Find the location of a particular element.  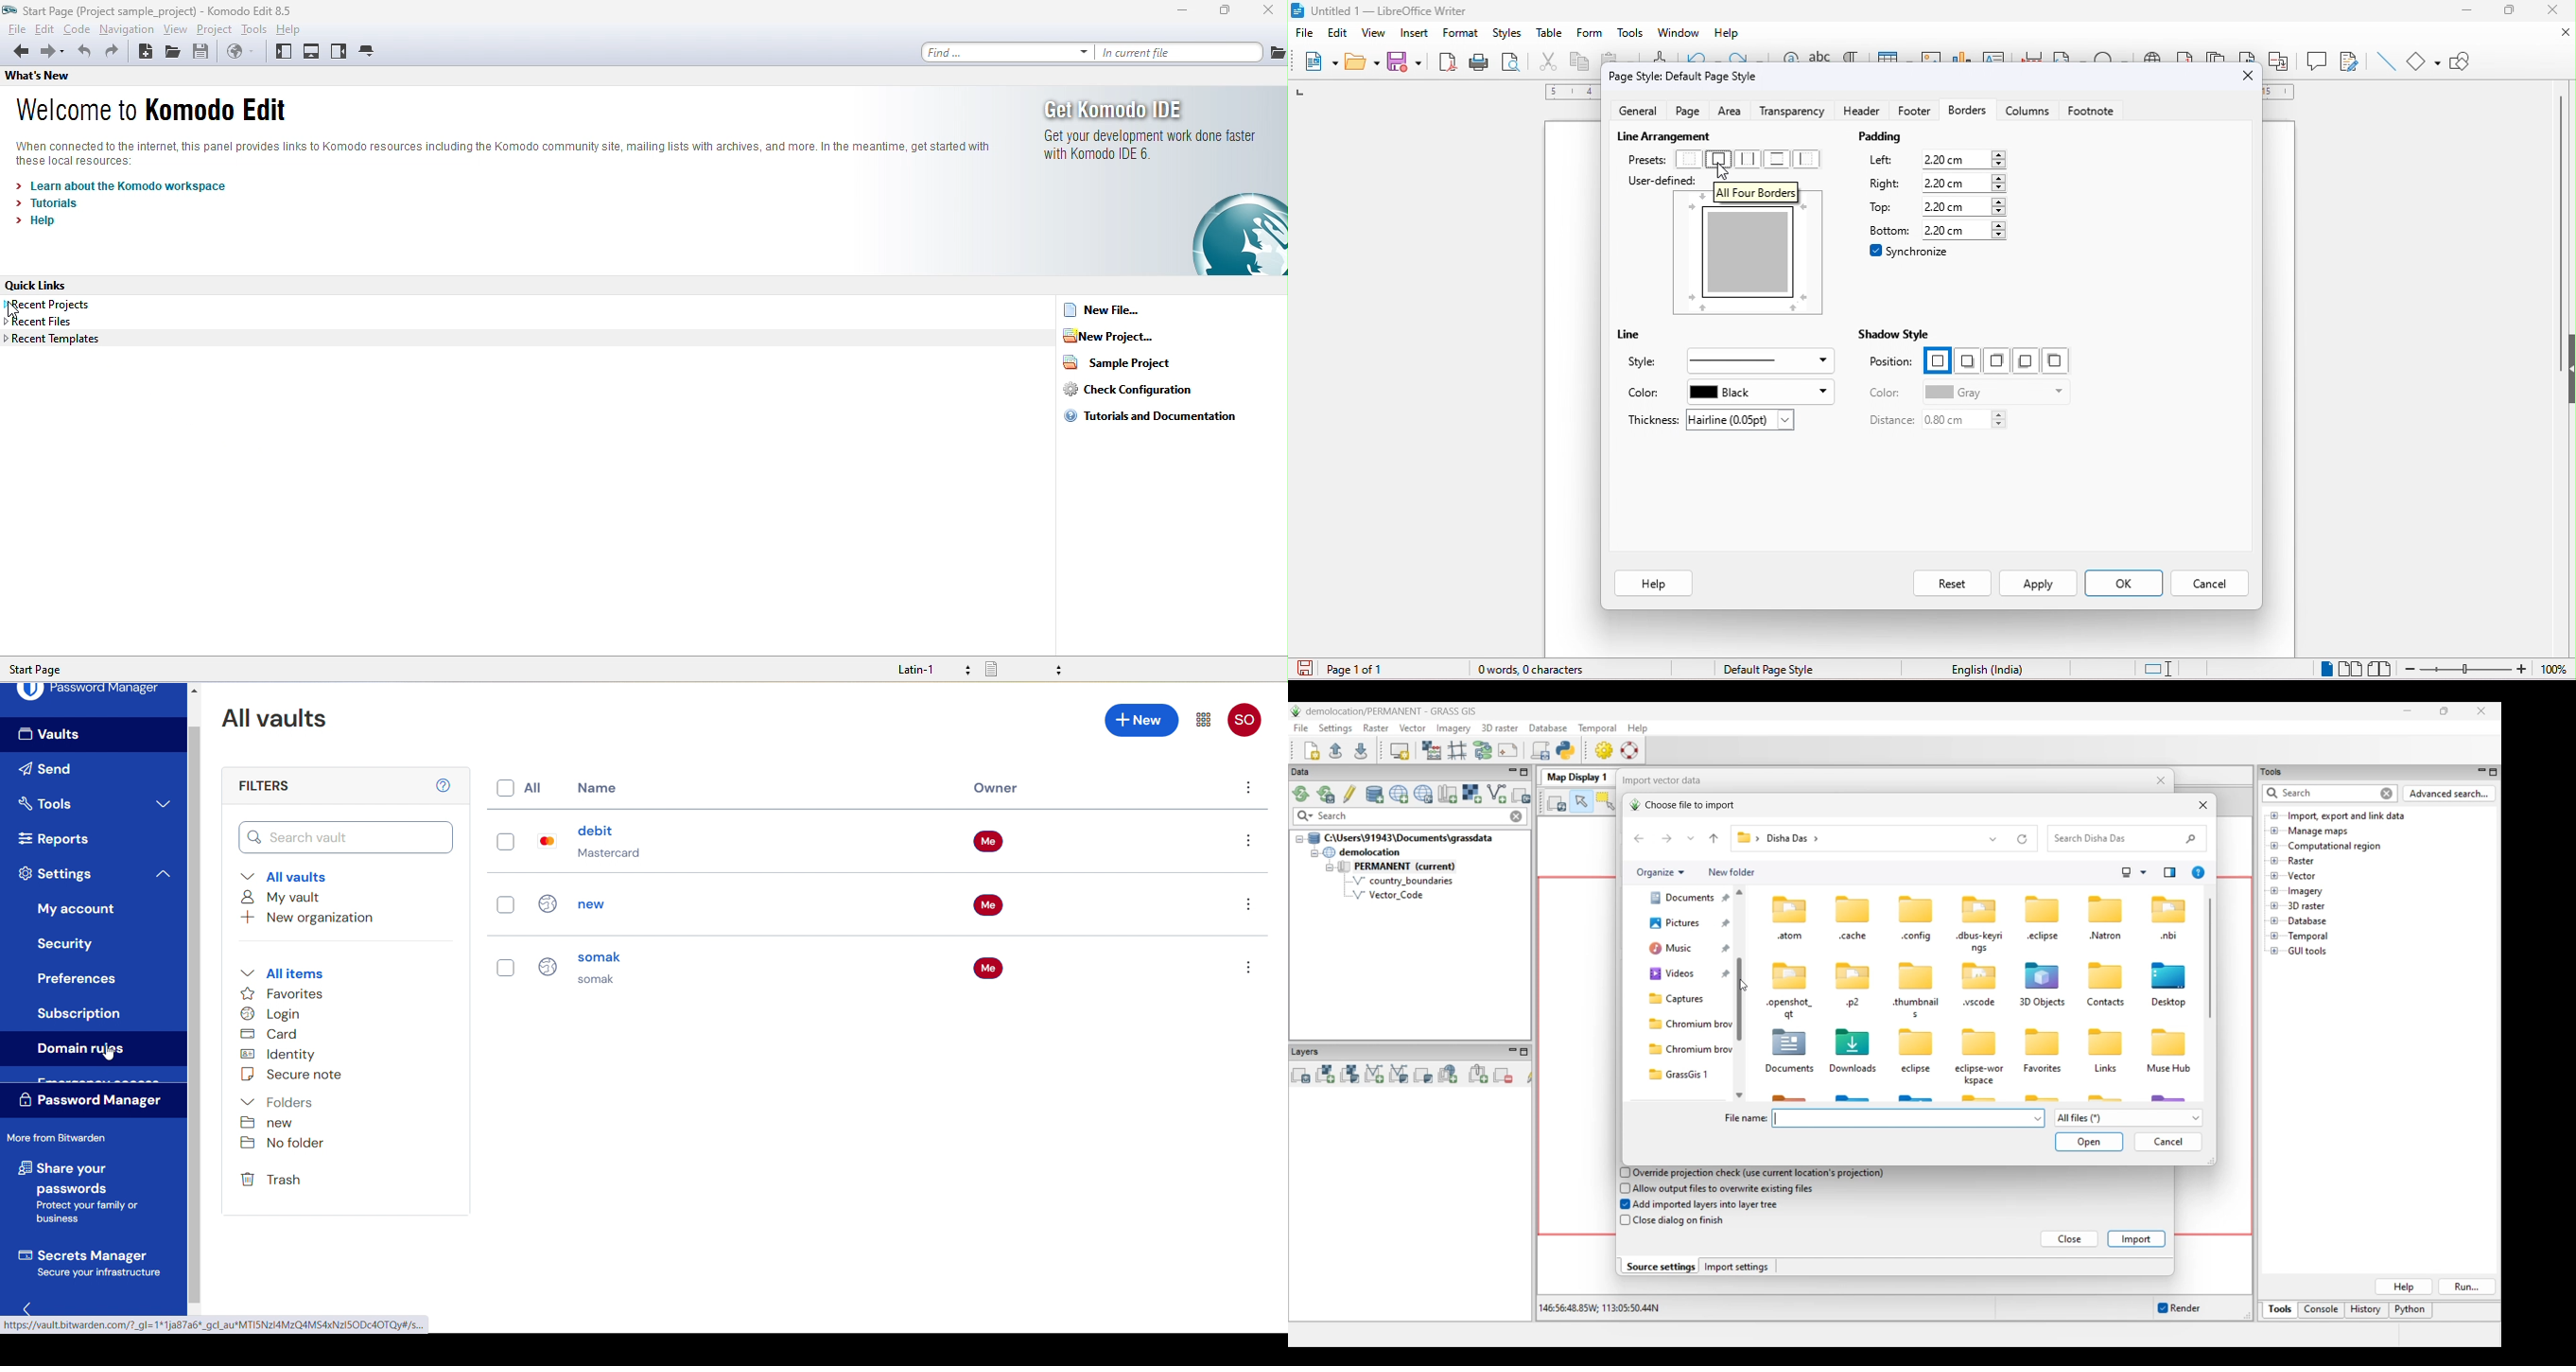

line arrangement is located at coordinates (1657, 137).